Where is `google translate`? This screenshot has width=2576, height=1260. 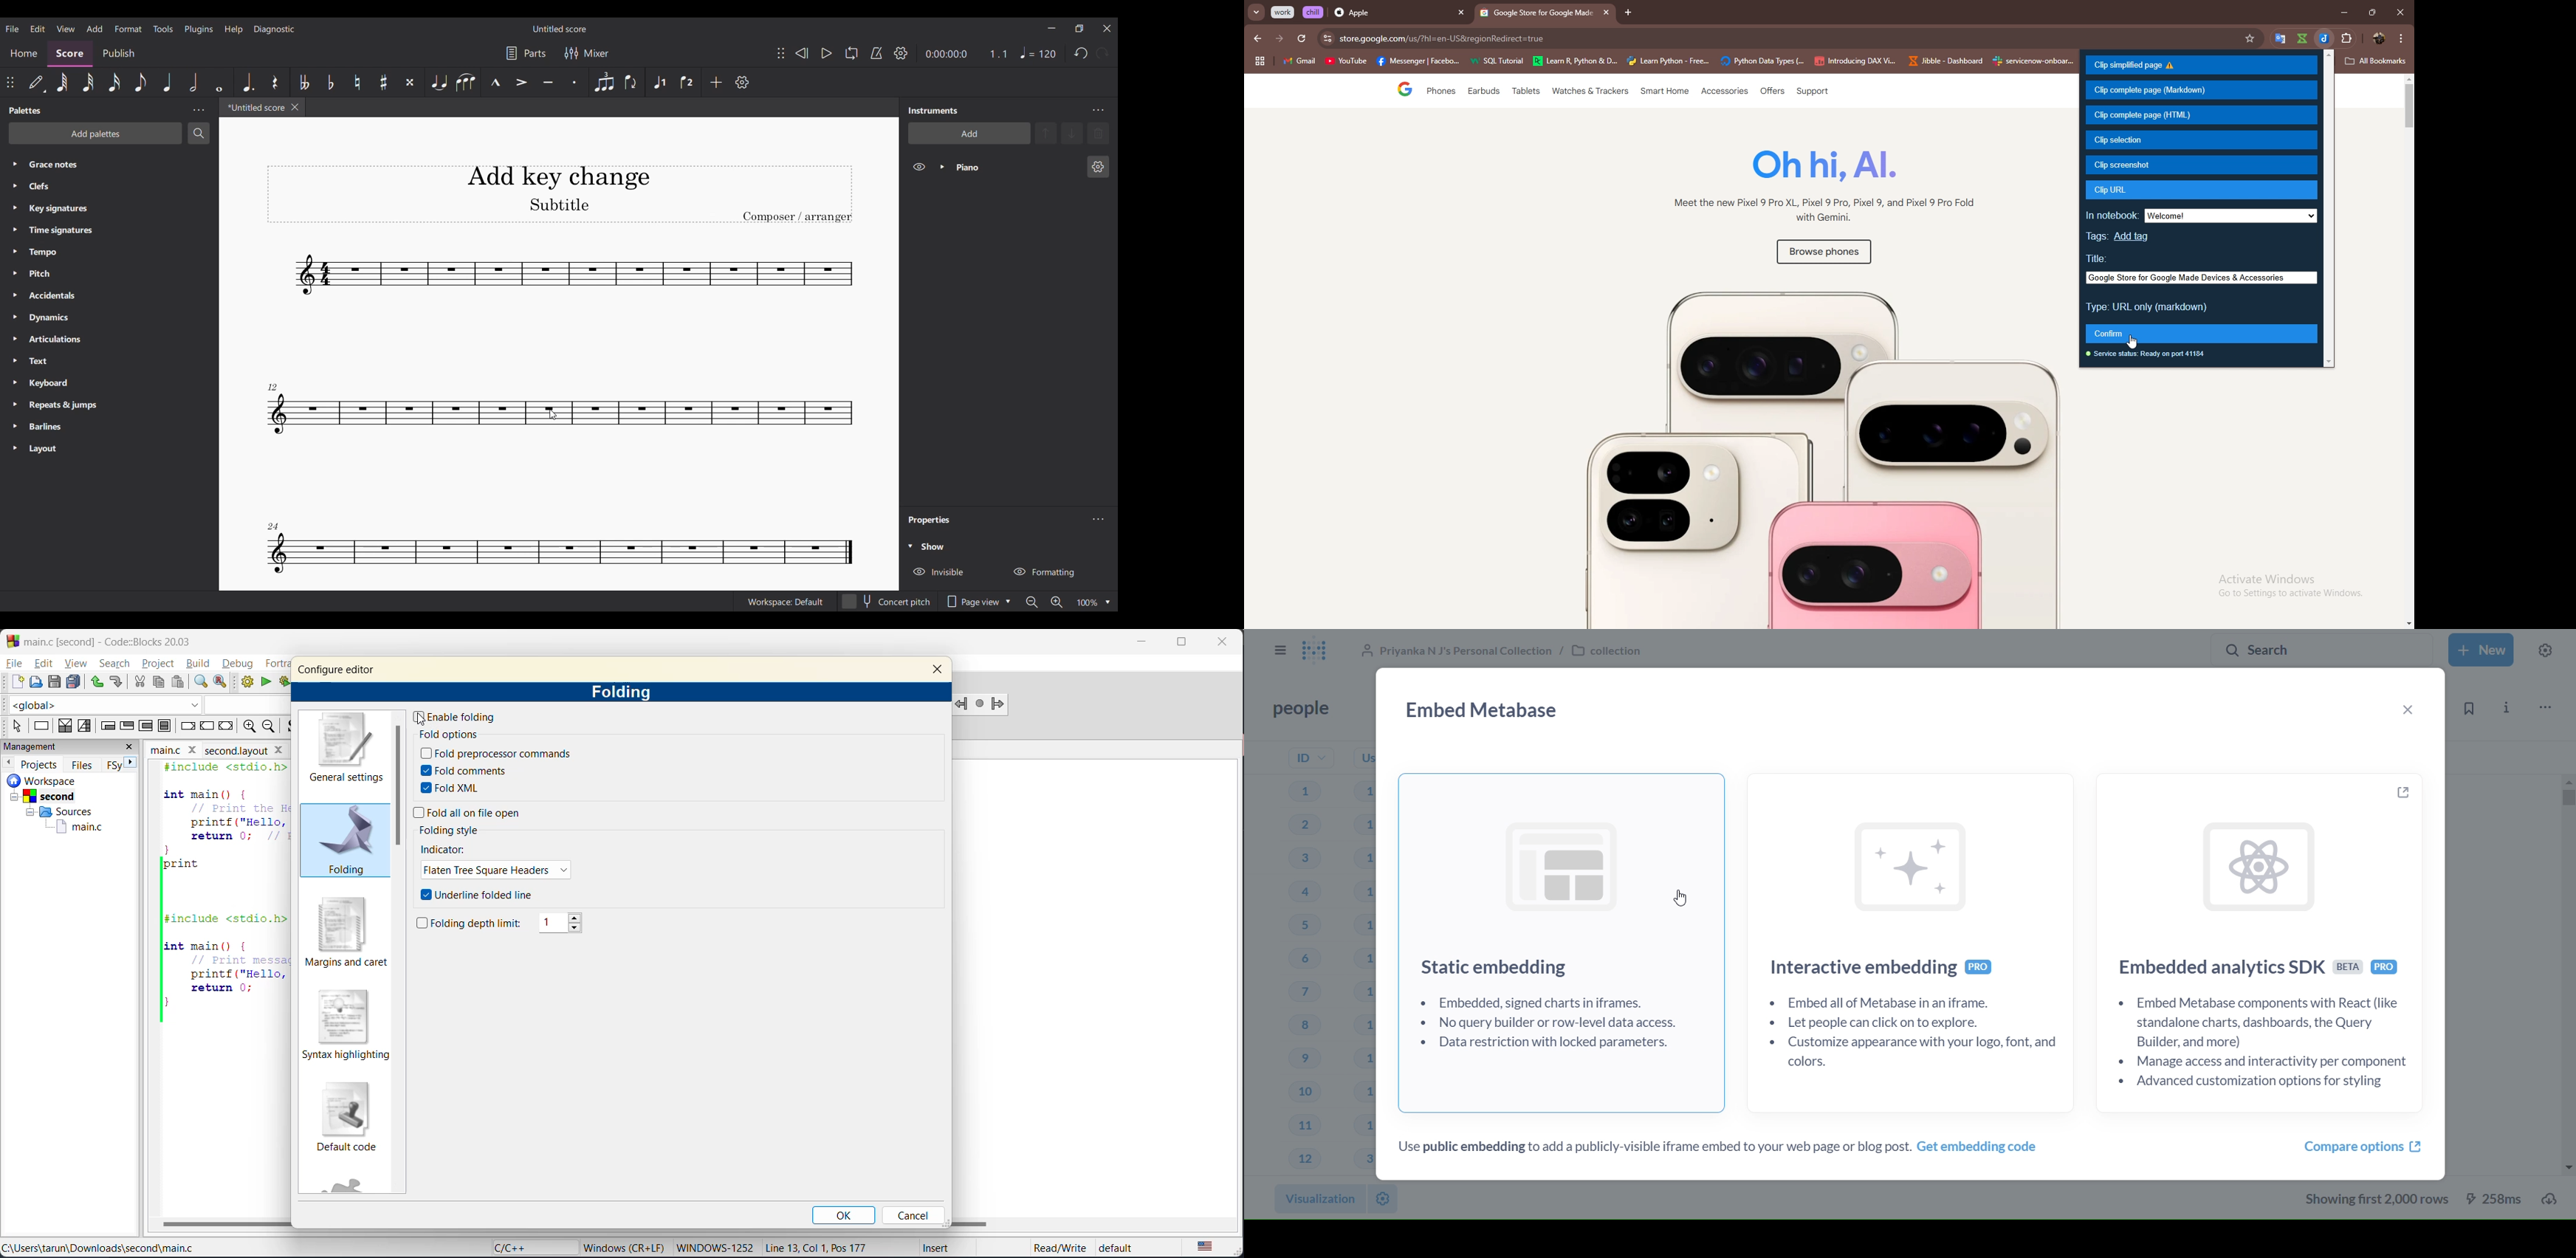
google translate is located at coordinates (2302, 38).